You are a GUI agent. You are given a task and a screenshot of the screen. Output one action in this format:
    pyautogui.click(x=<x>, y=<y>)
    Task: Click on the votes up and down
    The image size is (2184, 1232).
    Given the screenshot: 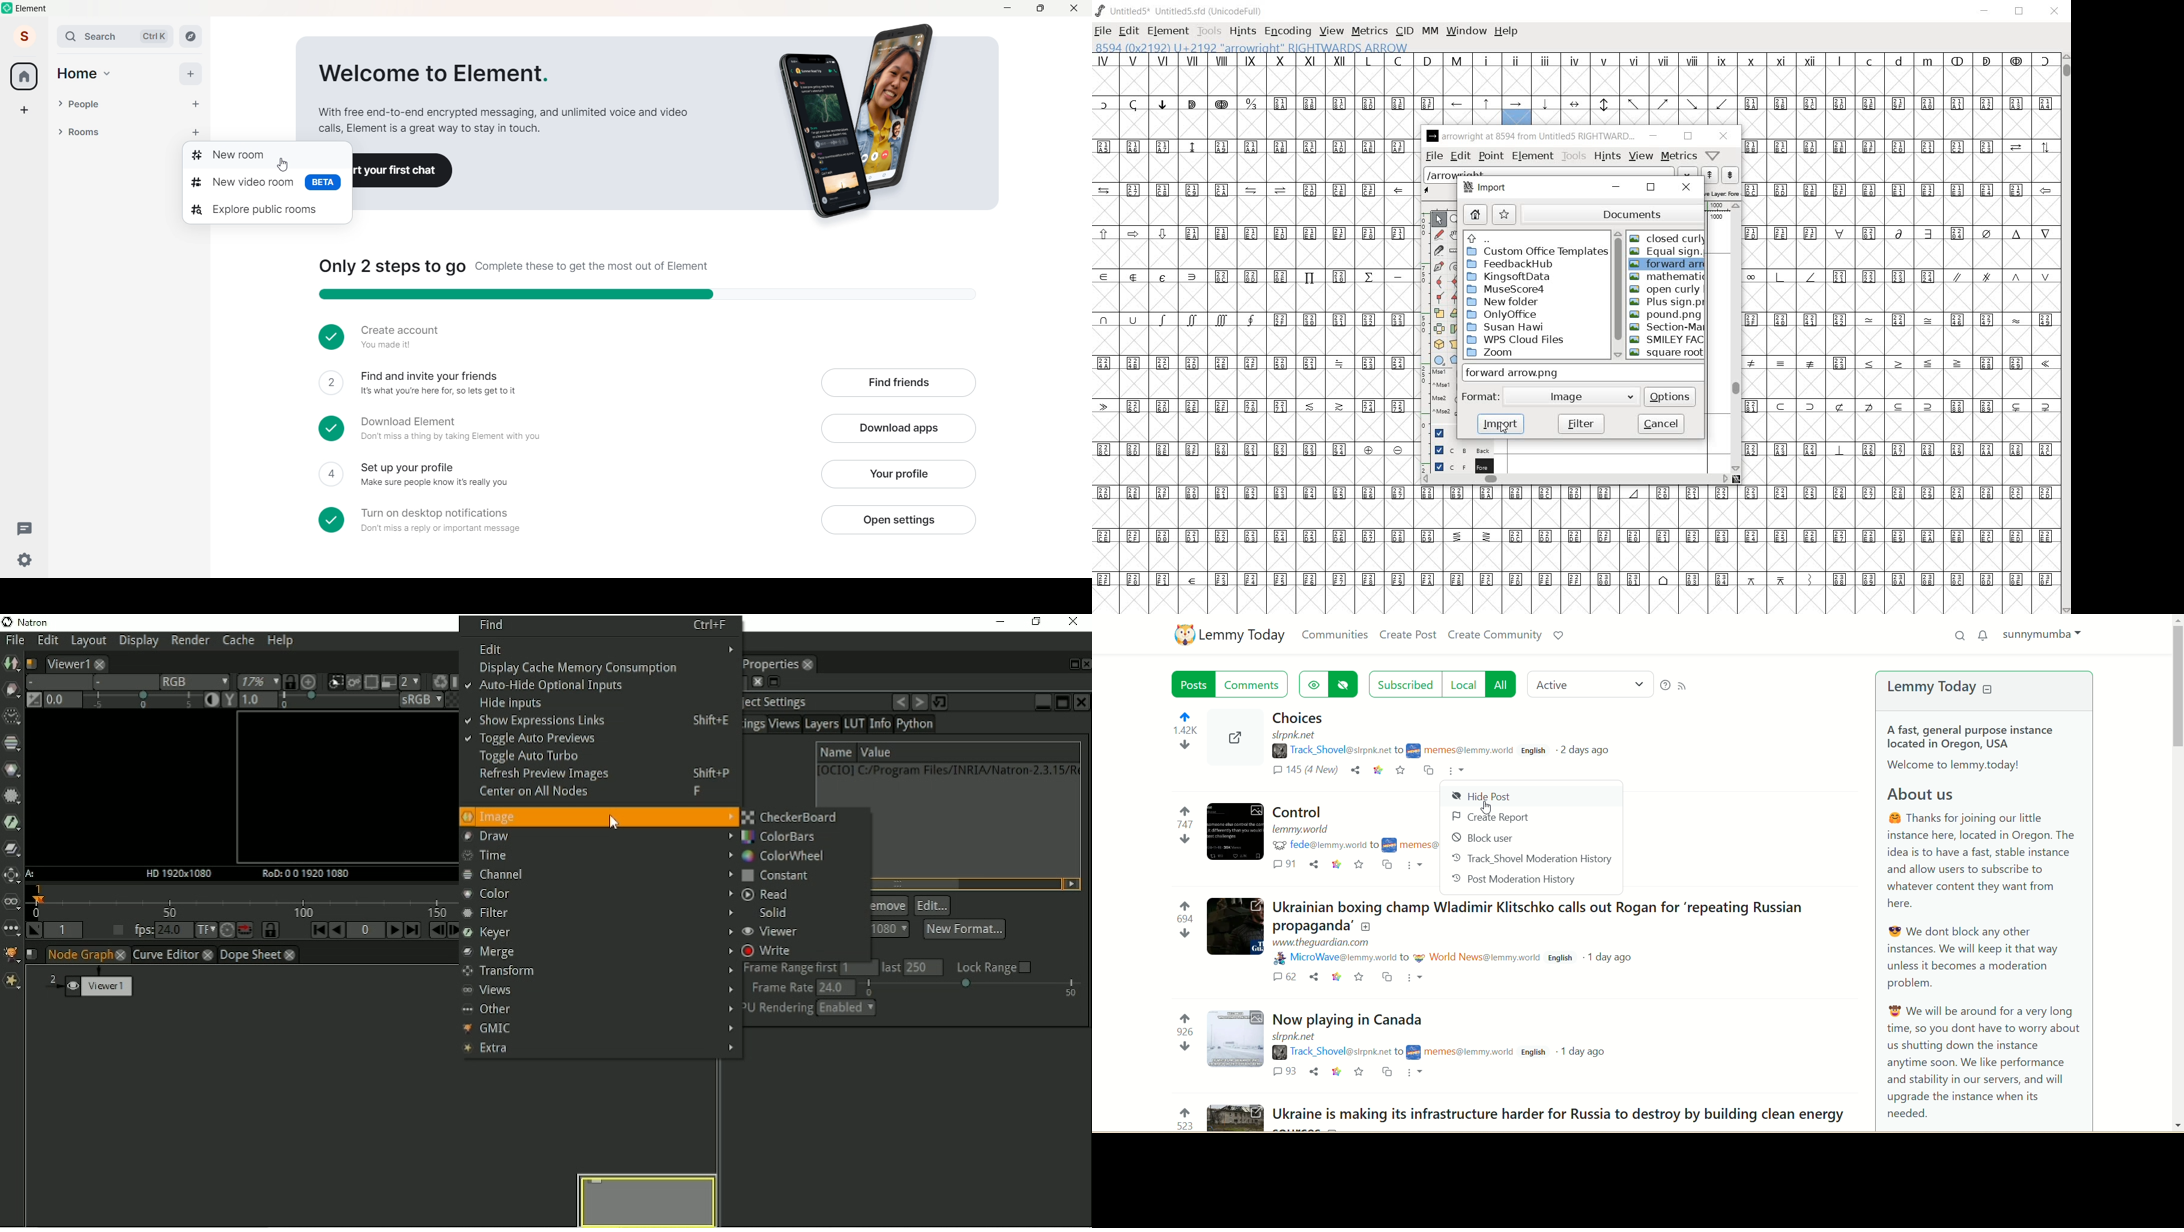 What is the action you would take?
    pyautogui.click(x=1172, y=827)
    